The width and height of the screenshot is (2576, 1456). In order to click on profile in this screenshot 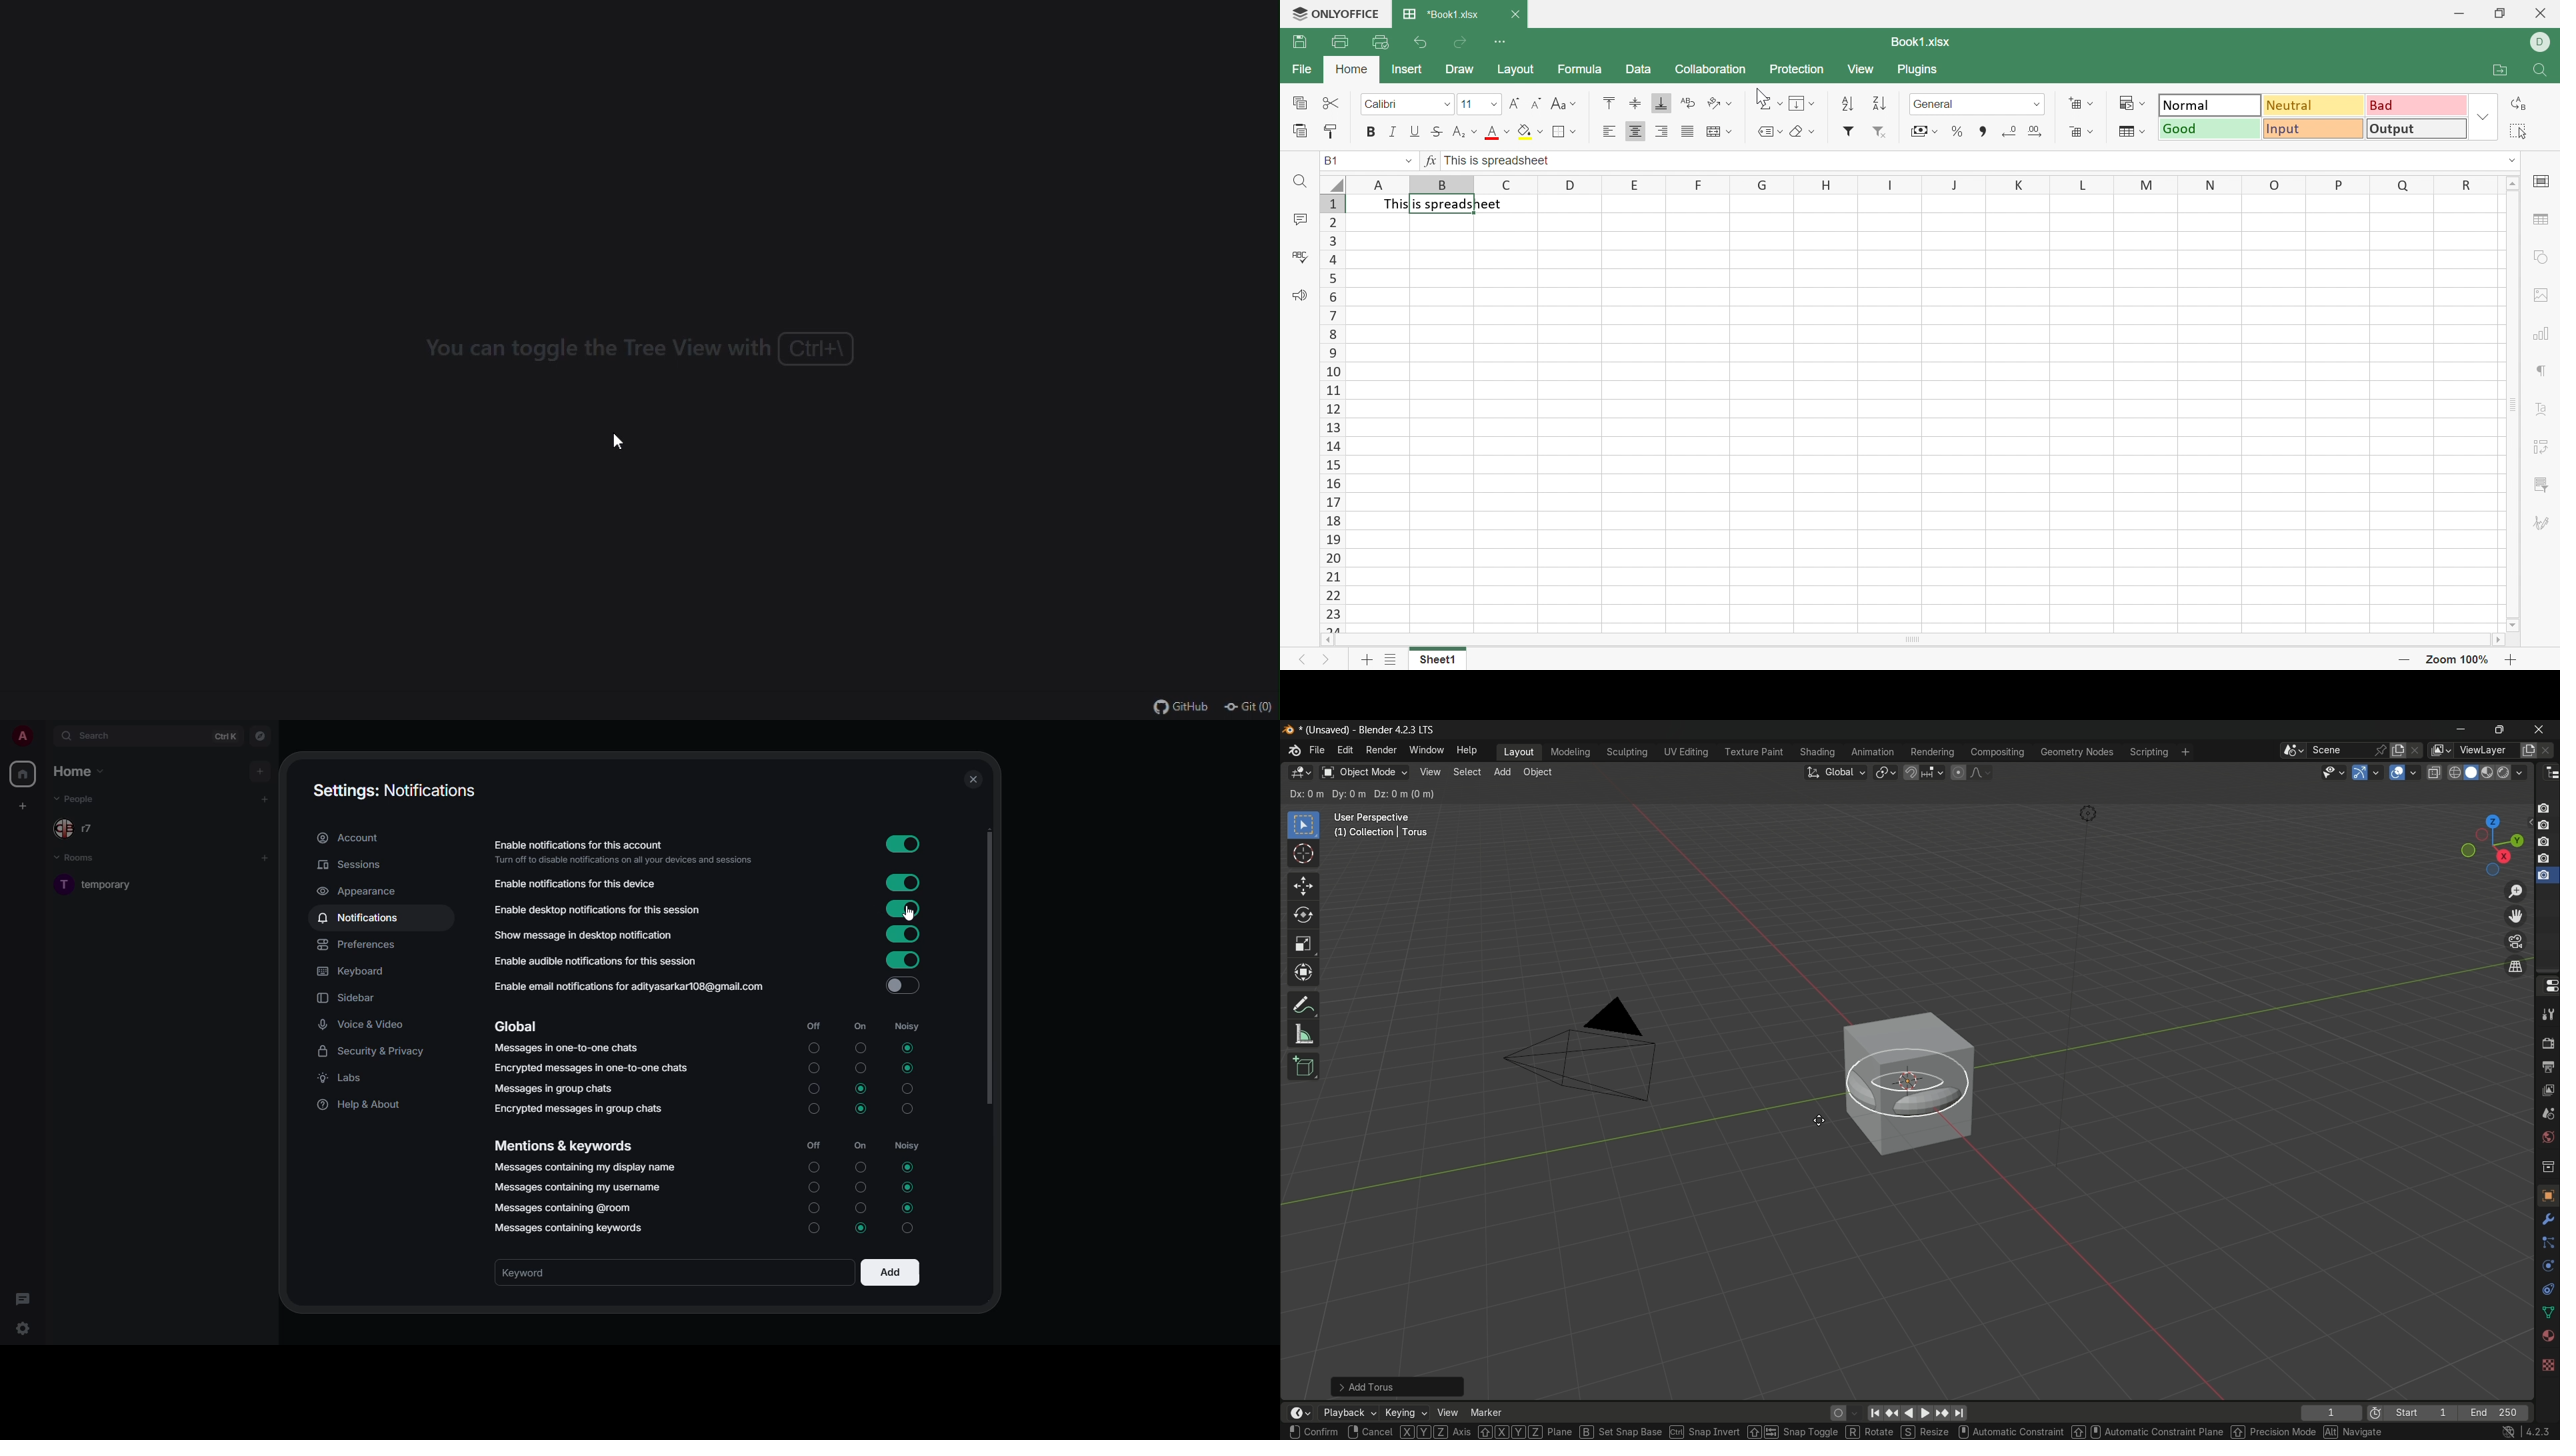, I will do `click(21, 735)`.